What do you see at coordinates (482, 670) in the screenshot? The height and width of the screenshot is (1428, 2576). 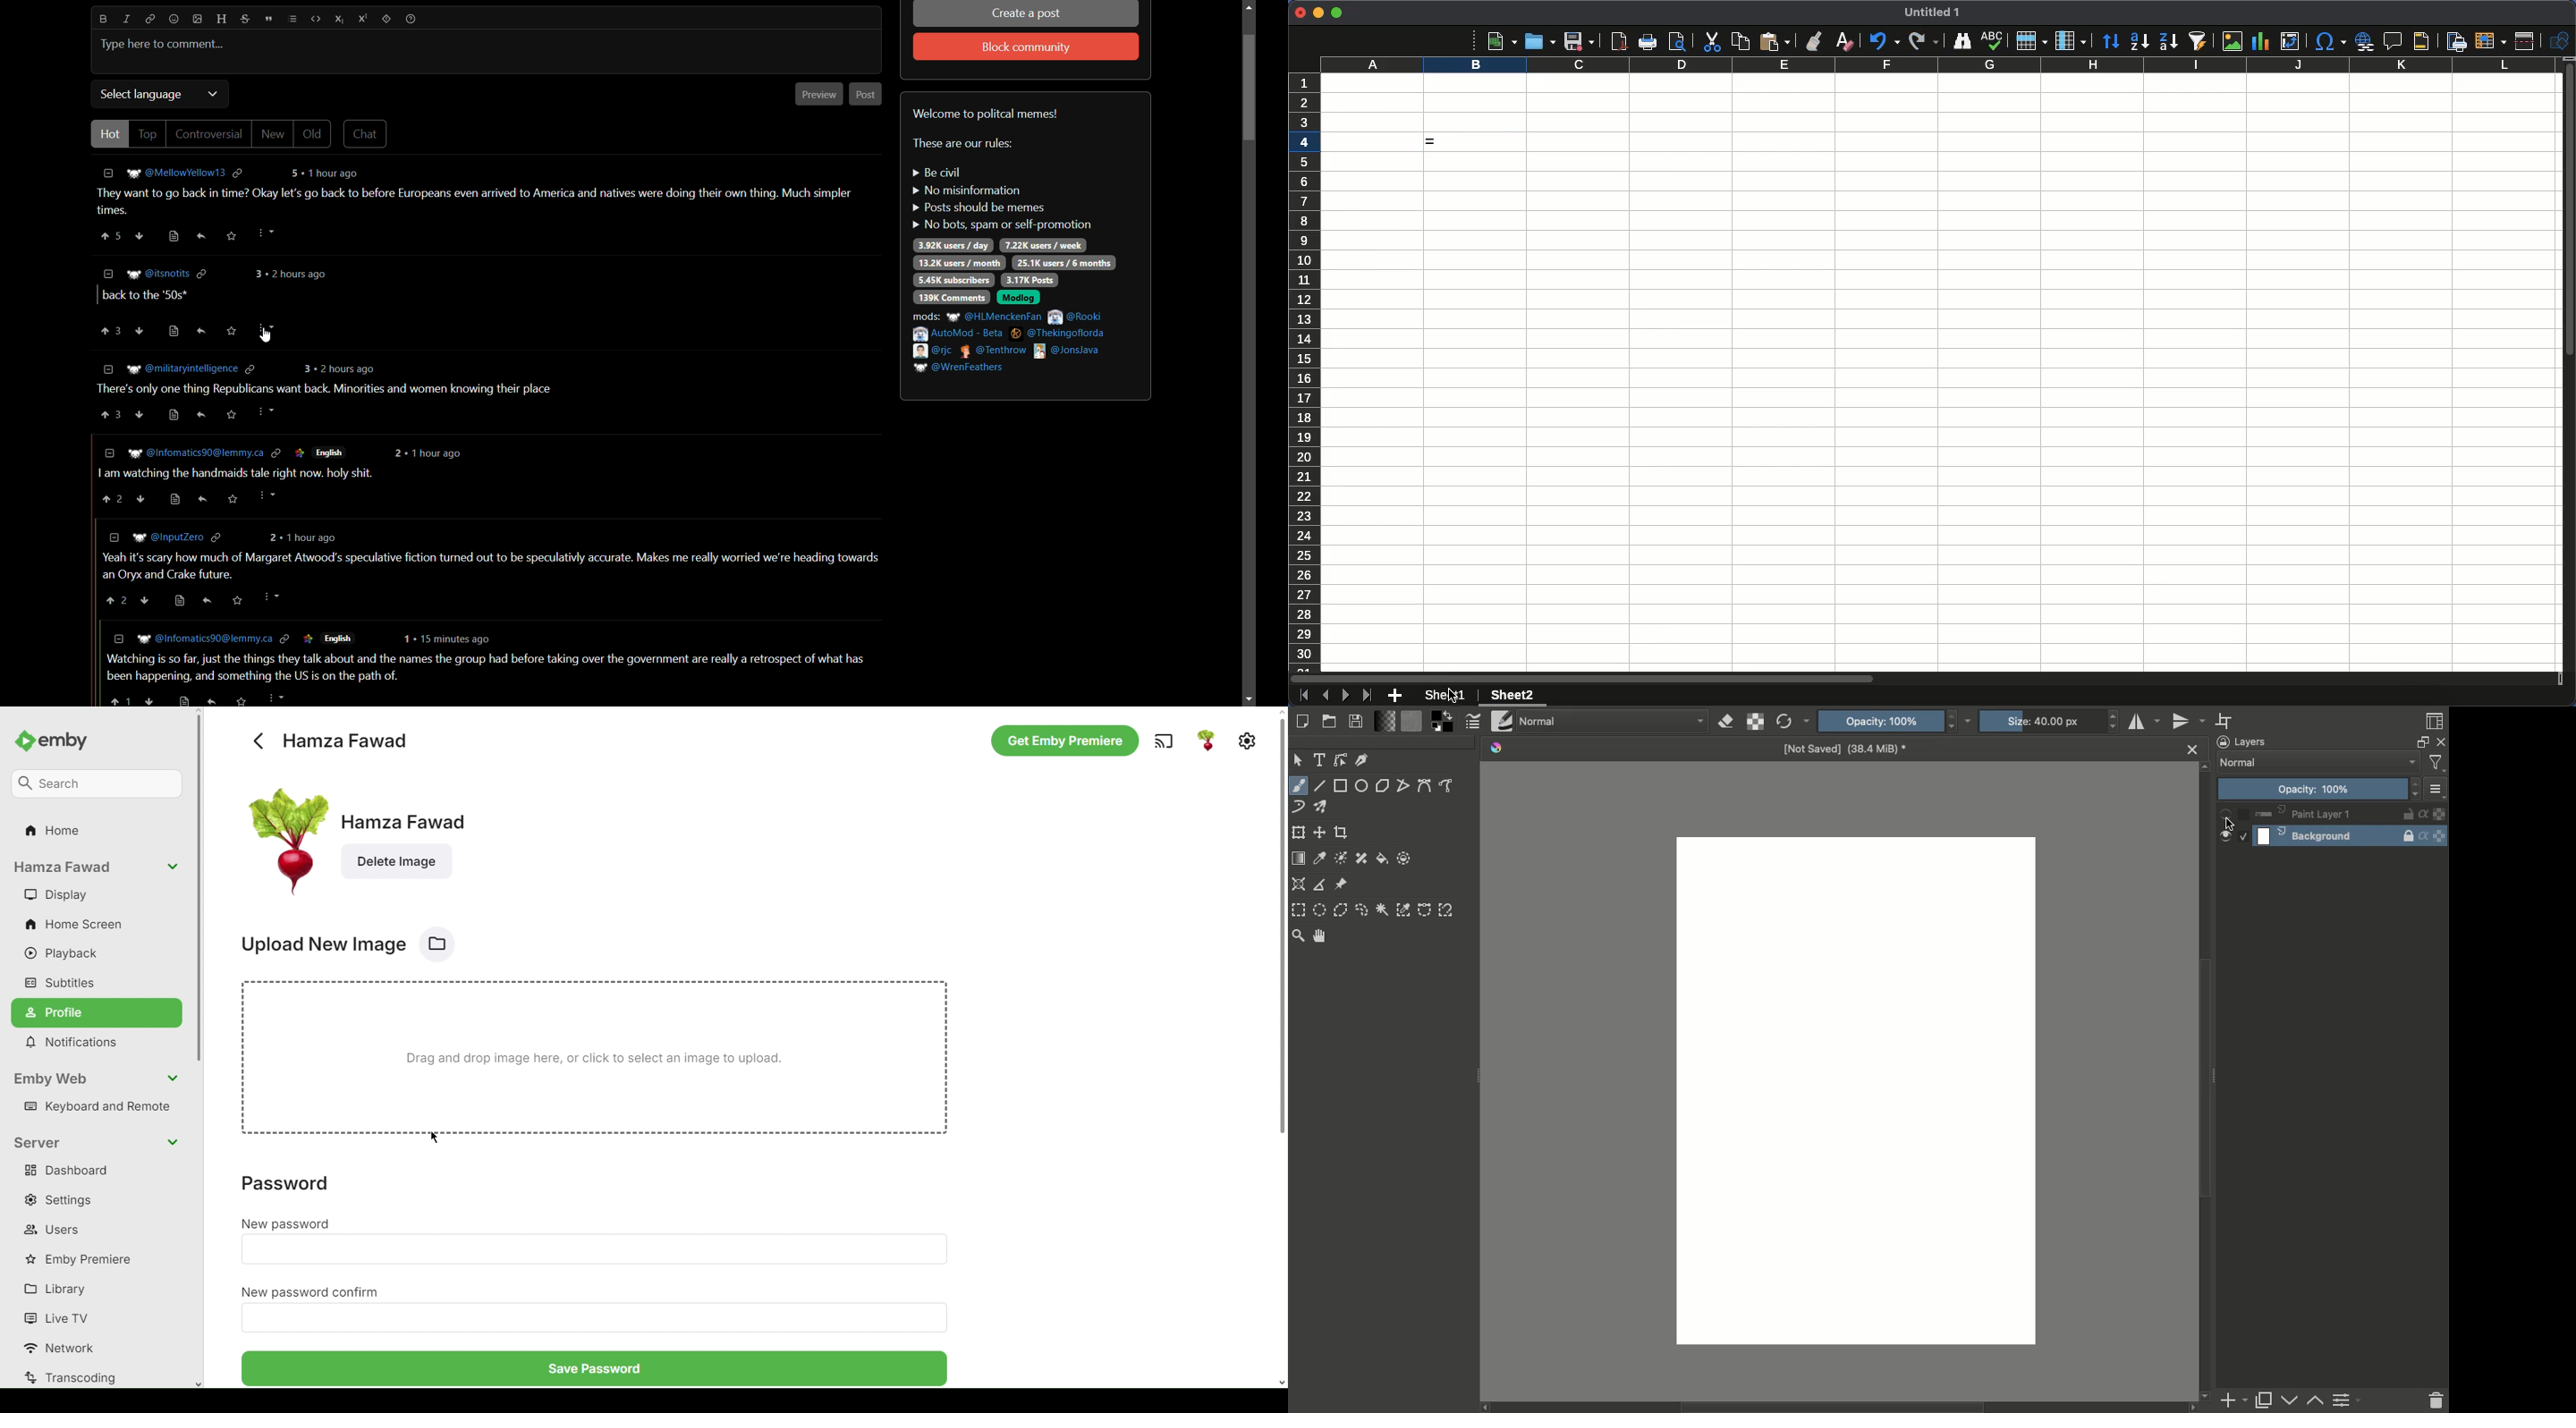 I see `comment-6` at bounding box center [482, 670].